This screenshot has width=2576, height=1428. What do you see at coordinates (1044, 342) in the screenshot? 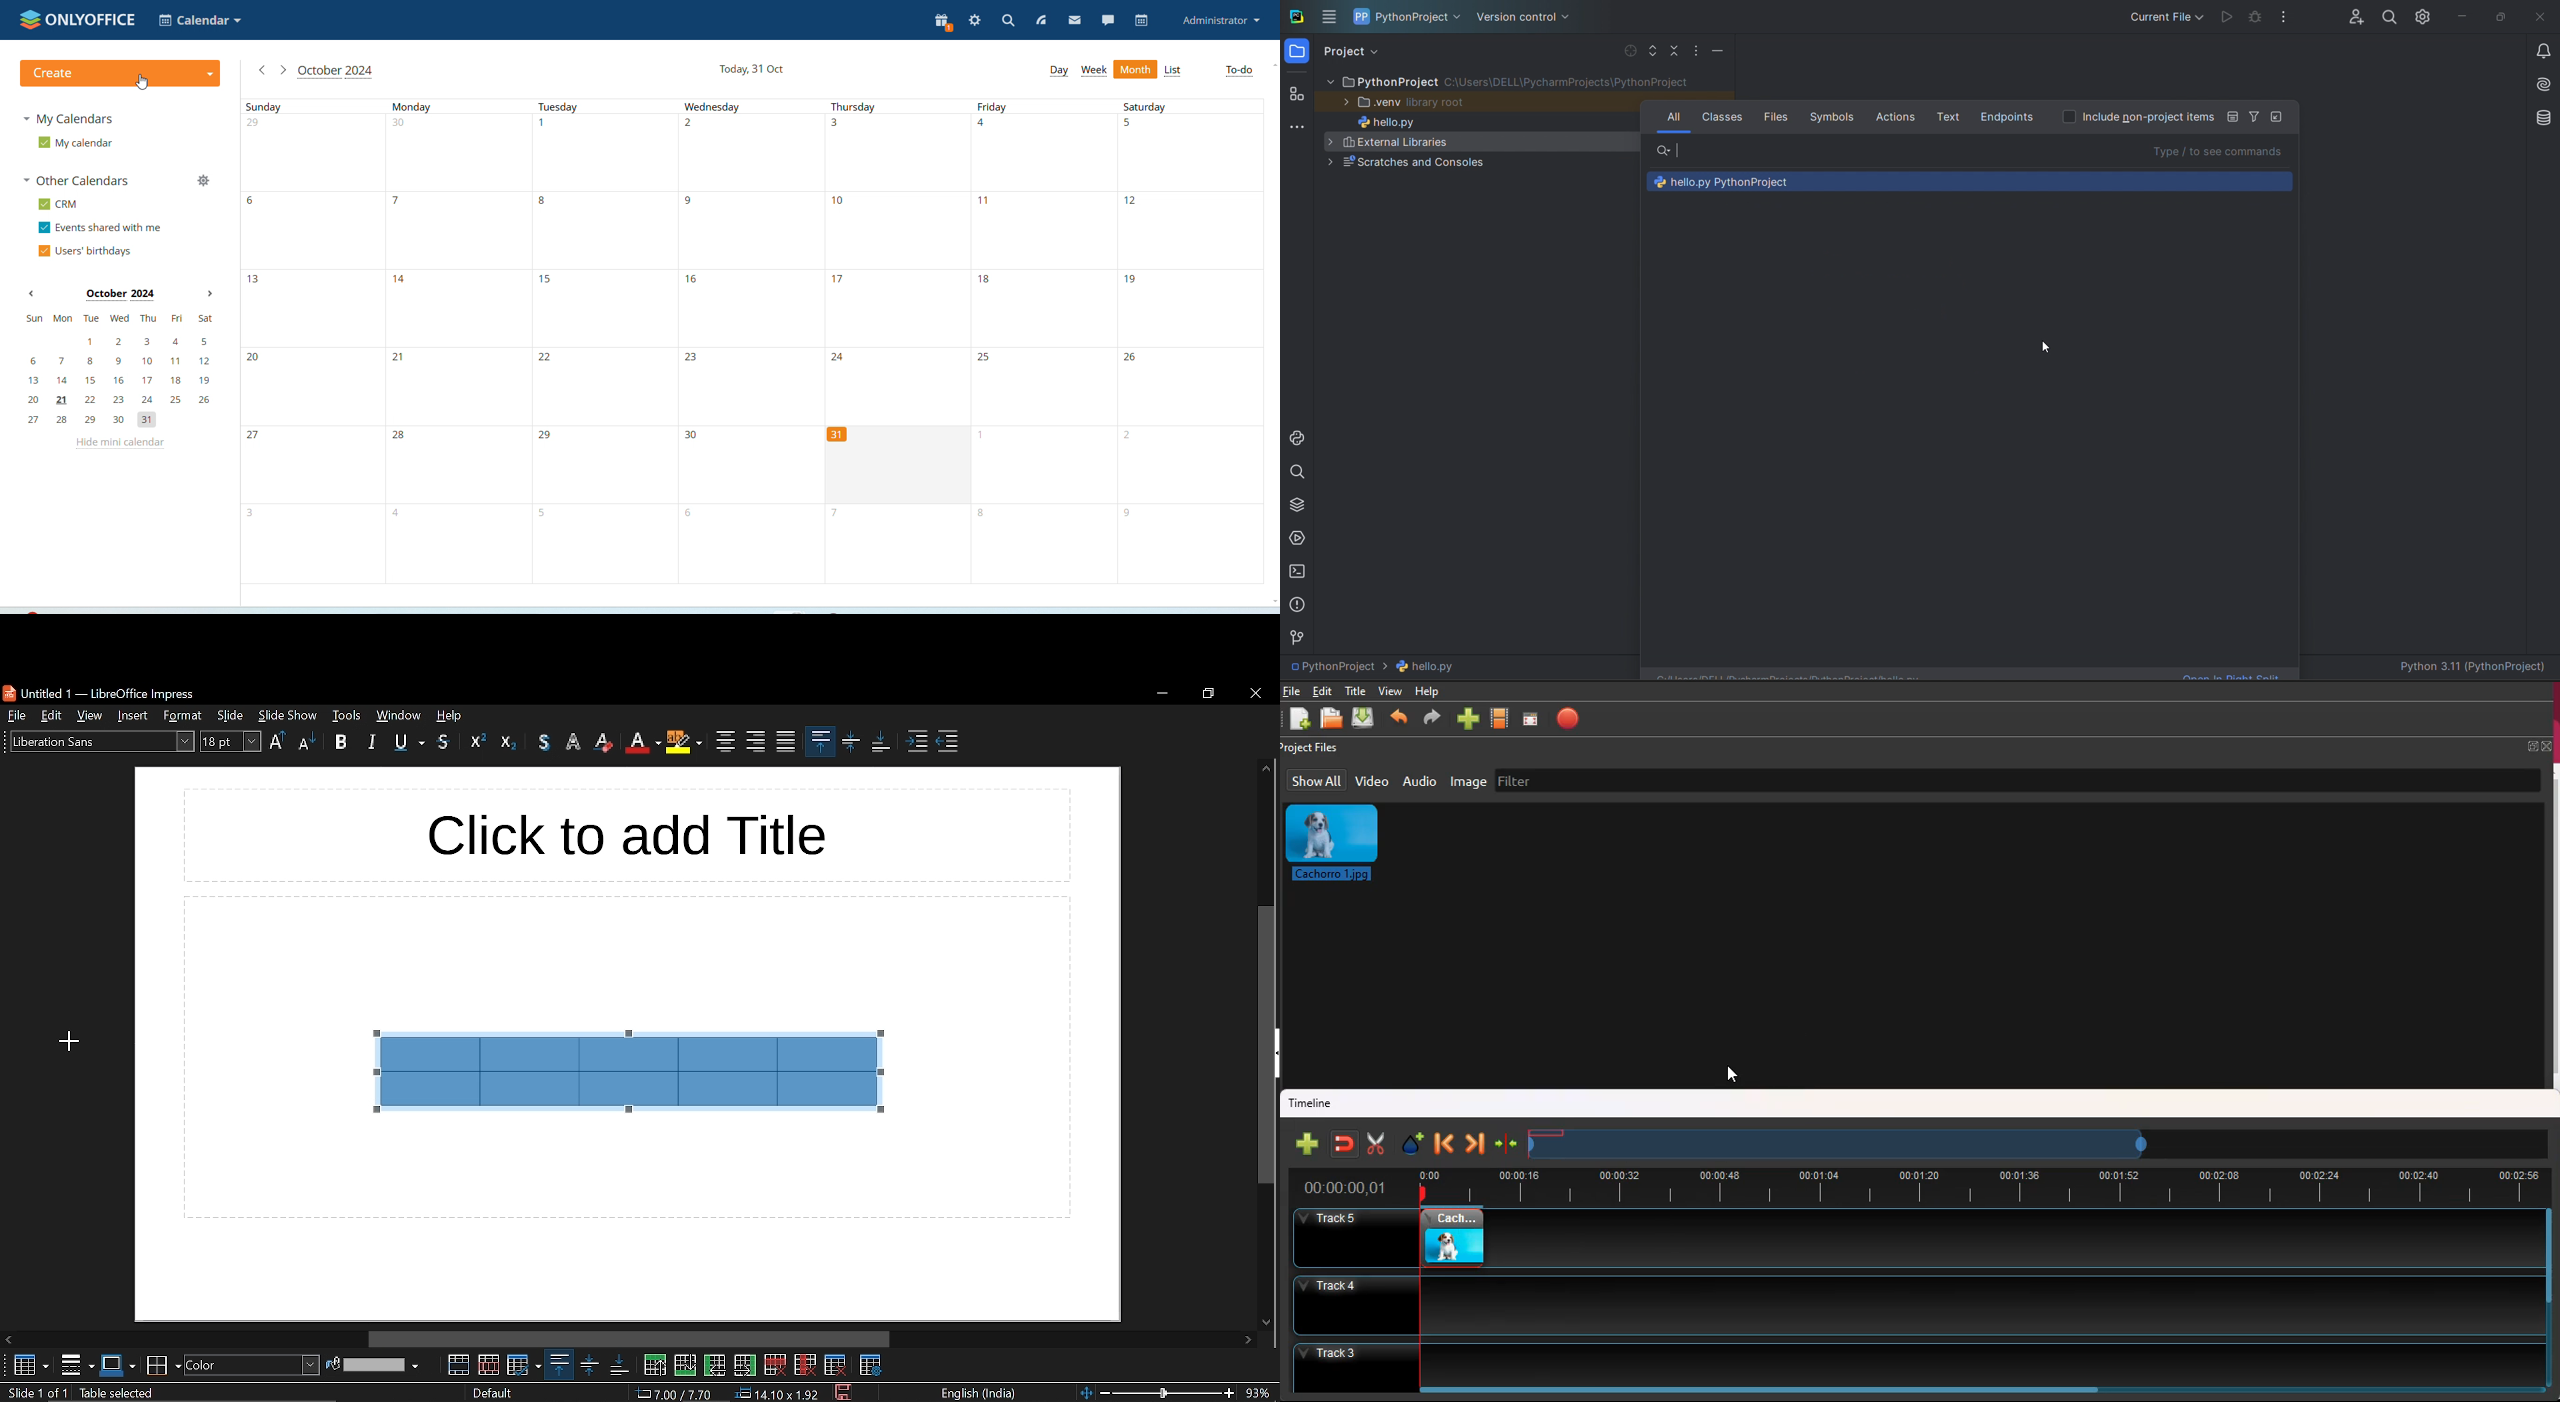
I see `Fridays` at bounding box center [1044, 342].